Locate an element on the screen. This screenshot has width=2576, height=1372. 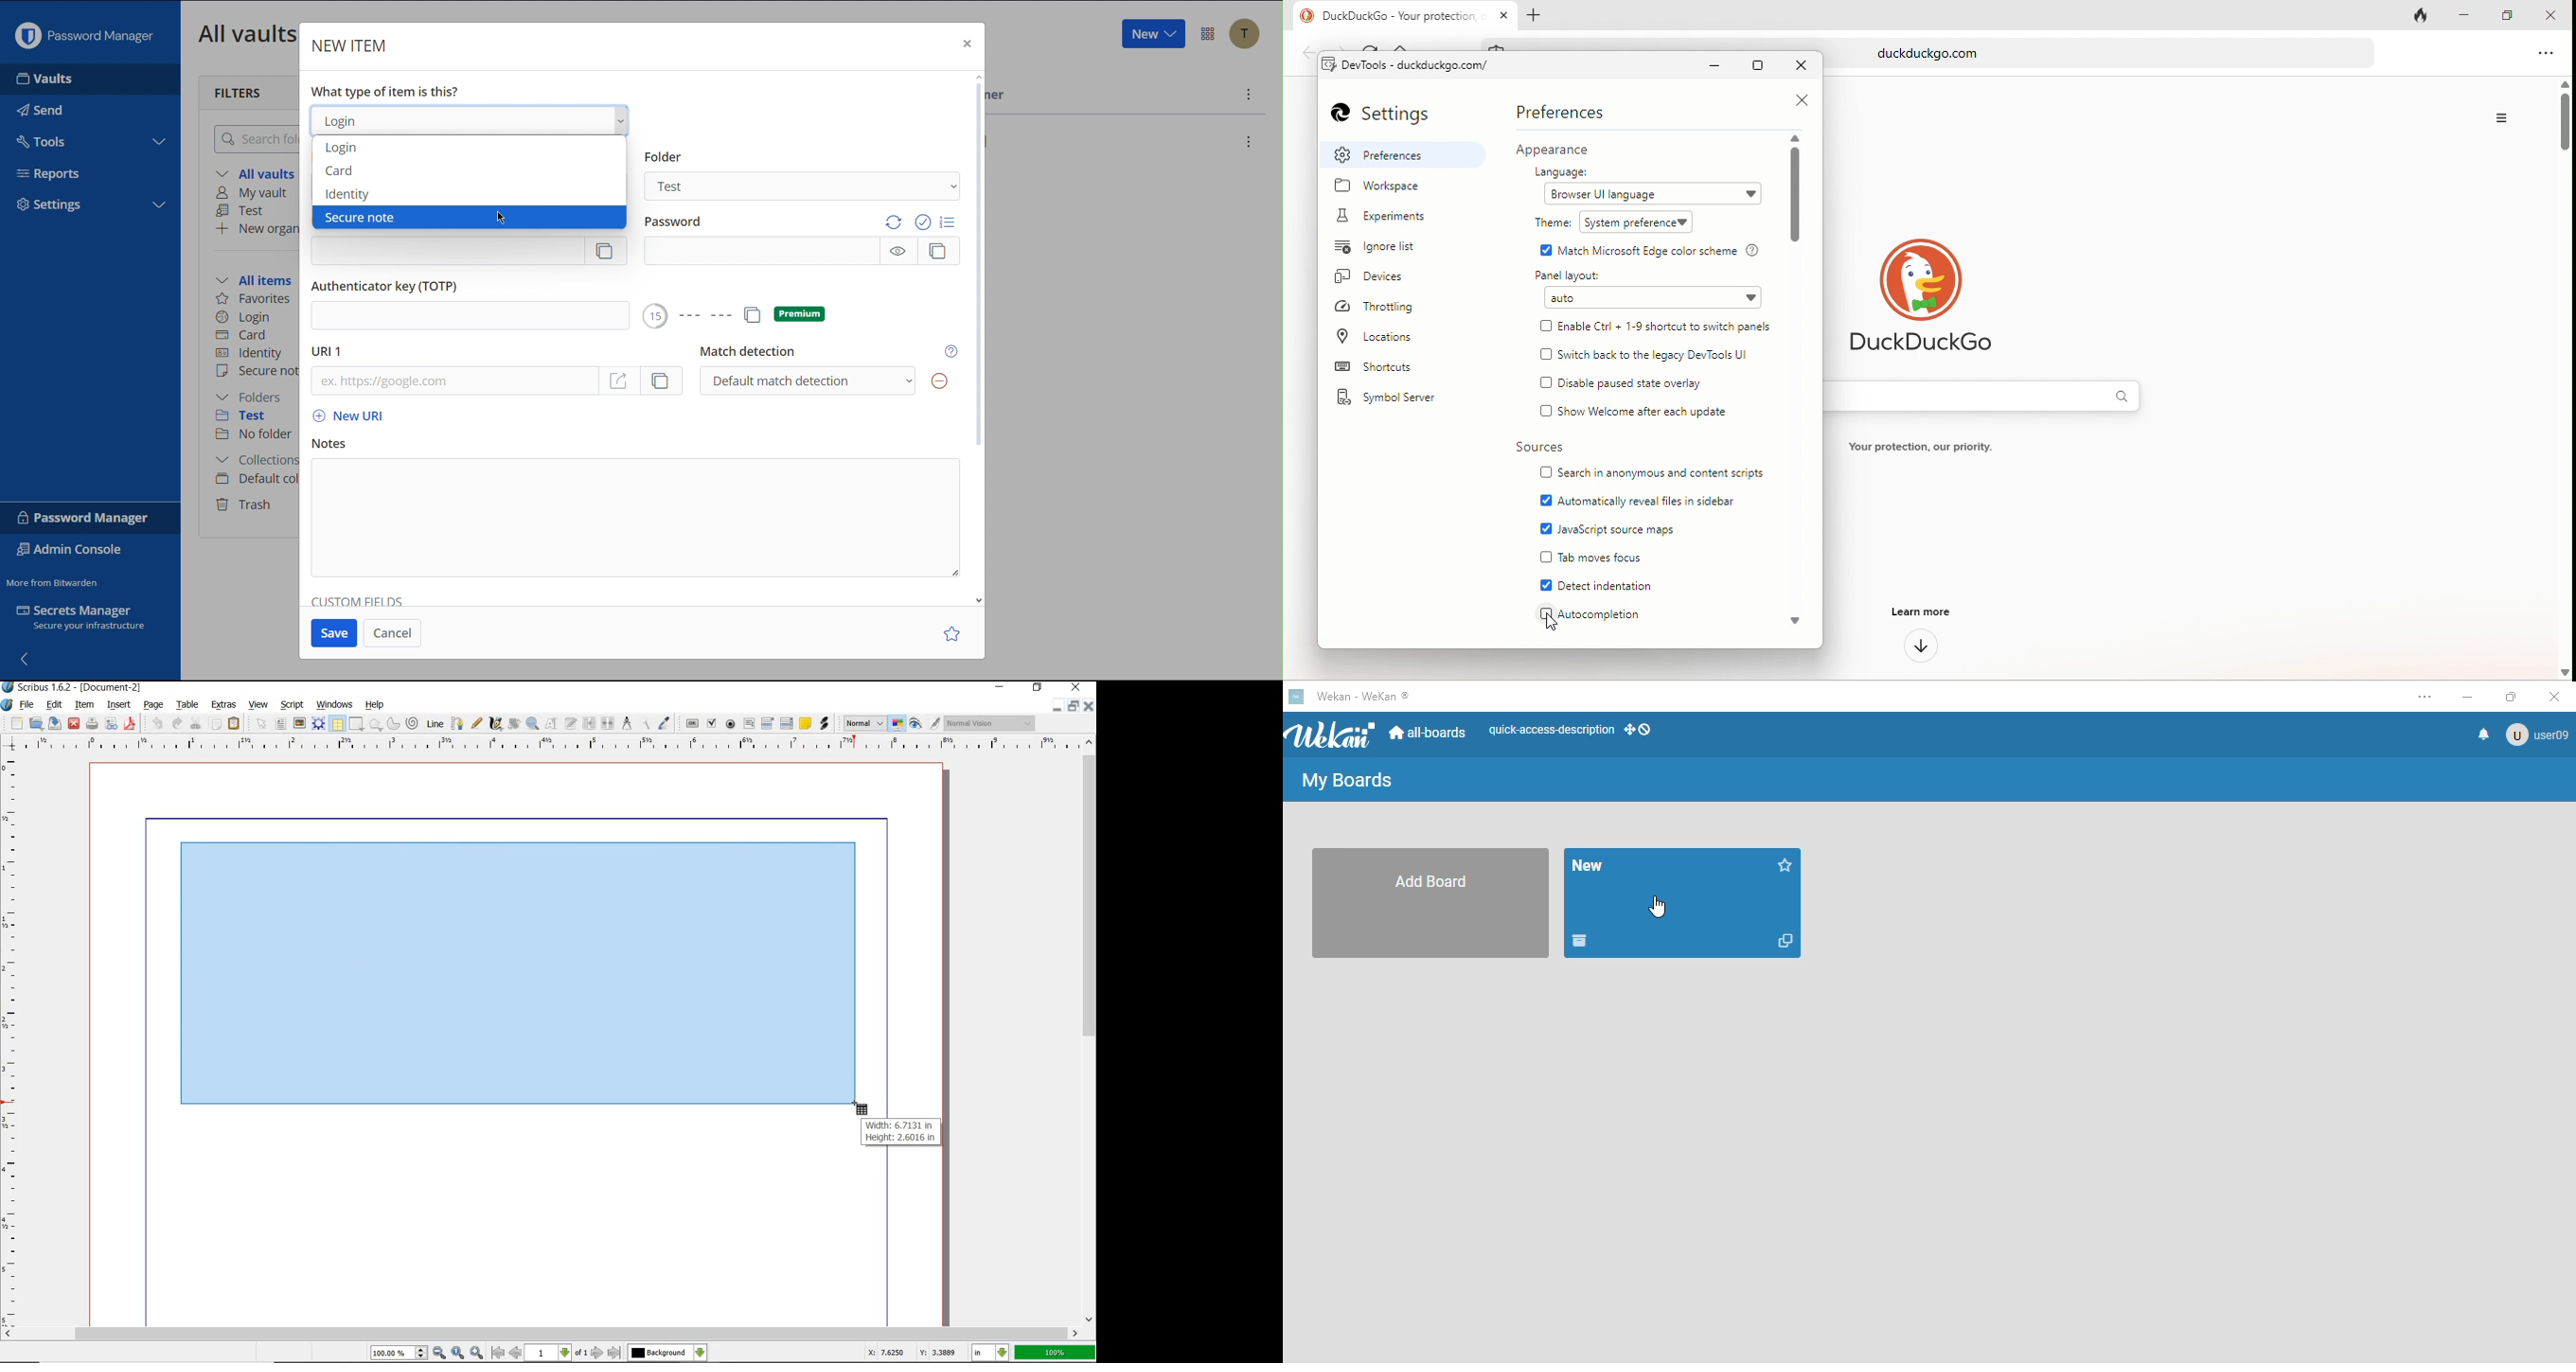
scrollbar is located at coordinates (1088, 1039).